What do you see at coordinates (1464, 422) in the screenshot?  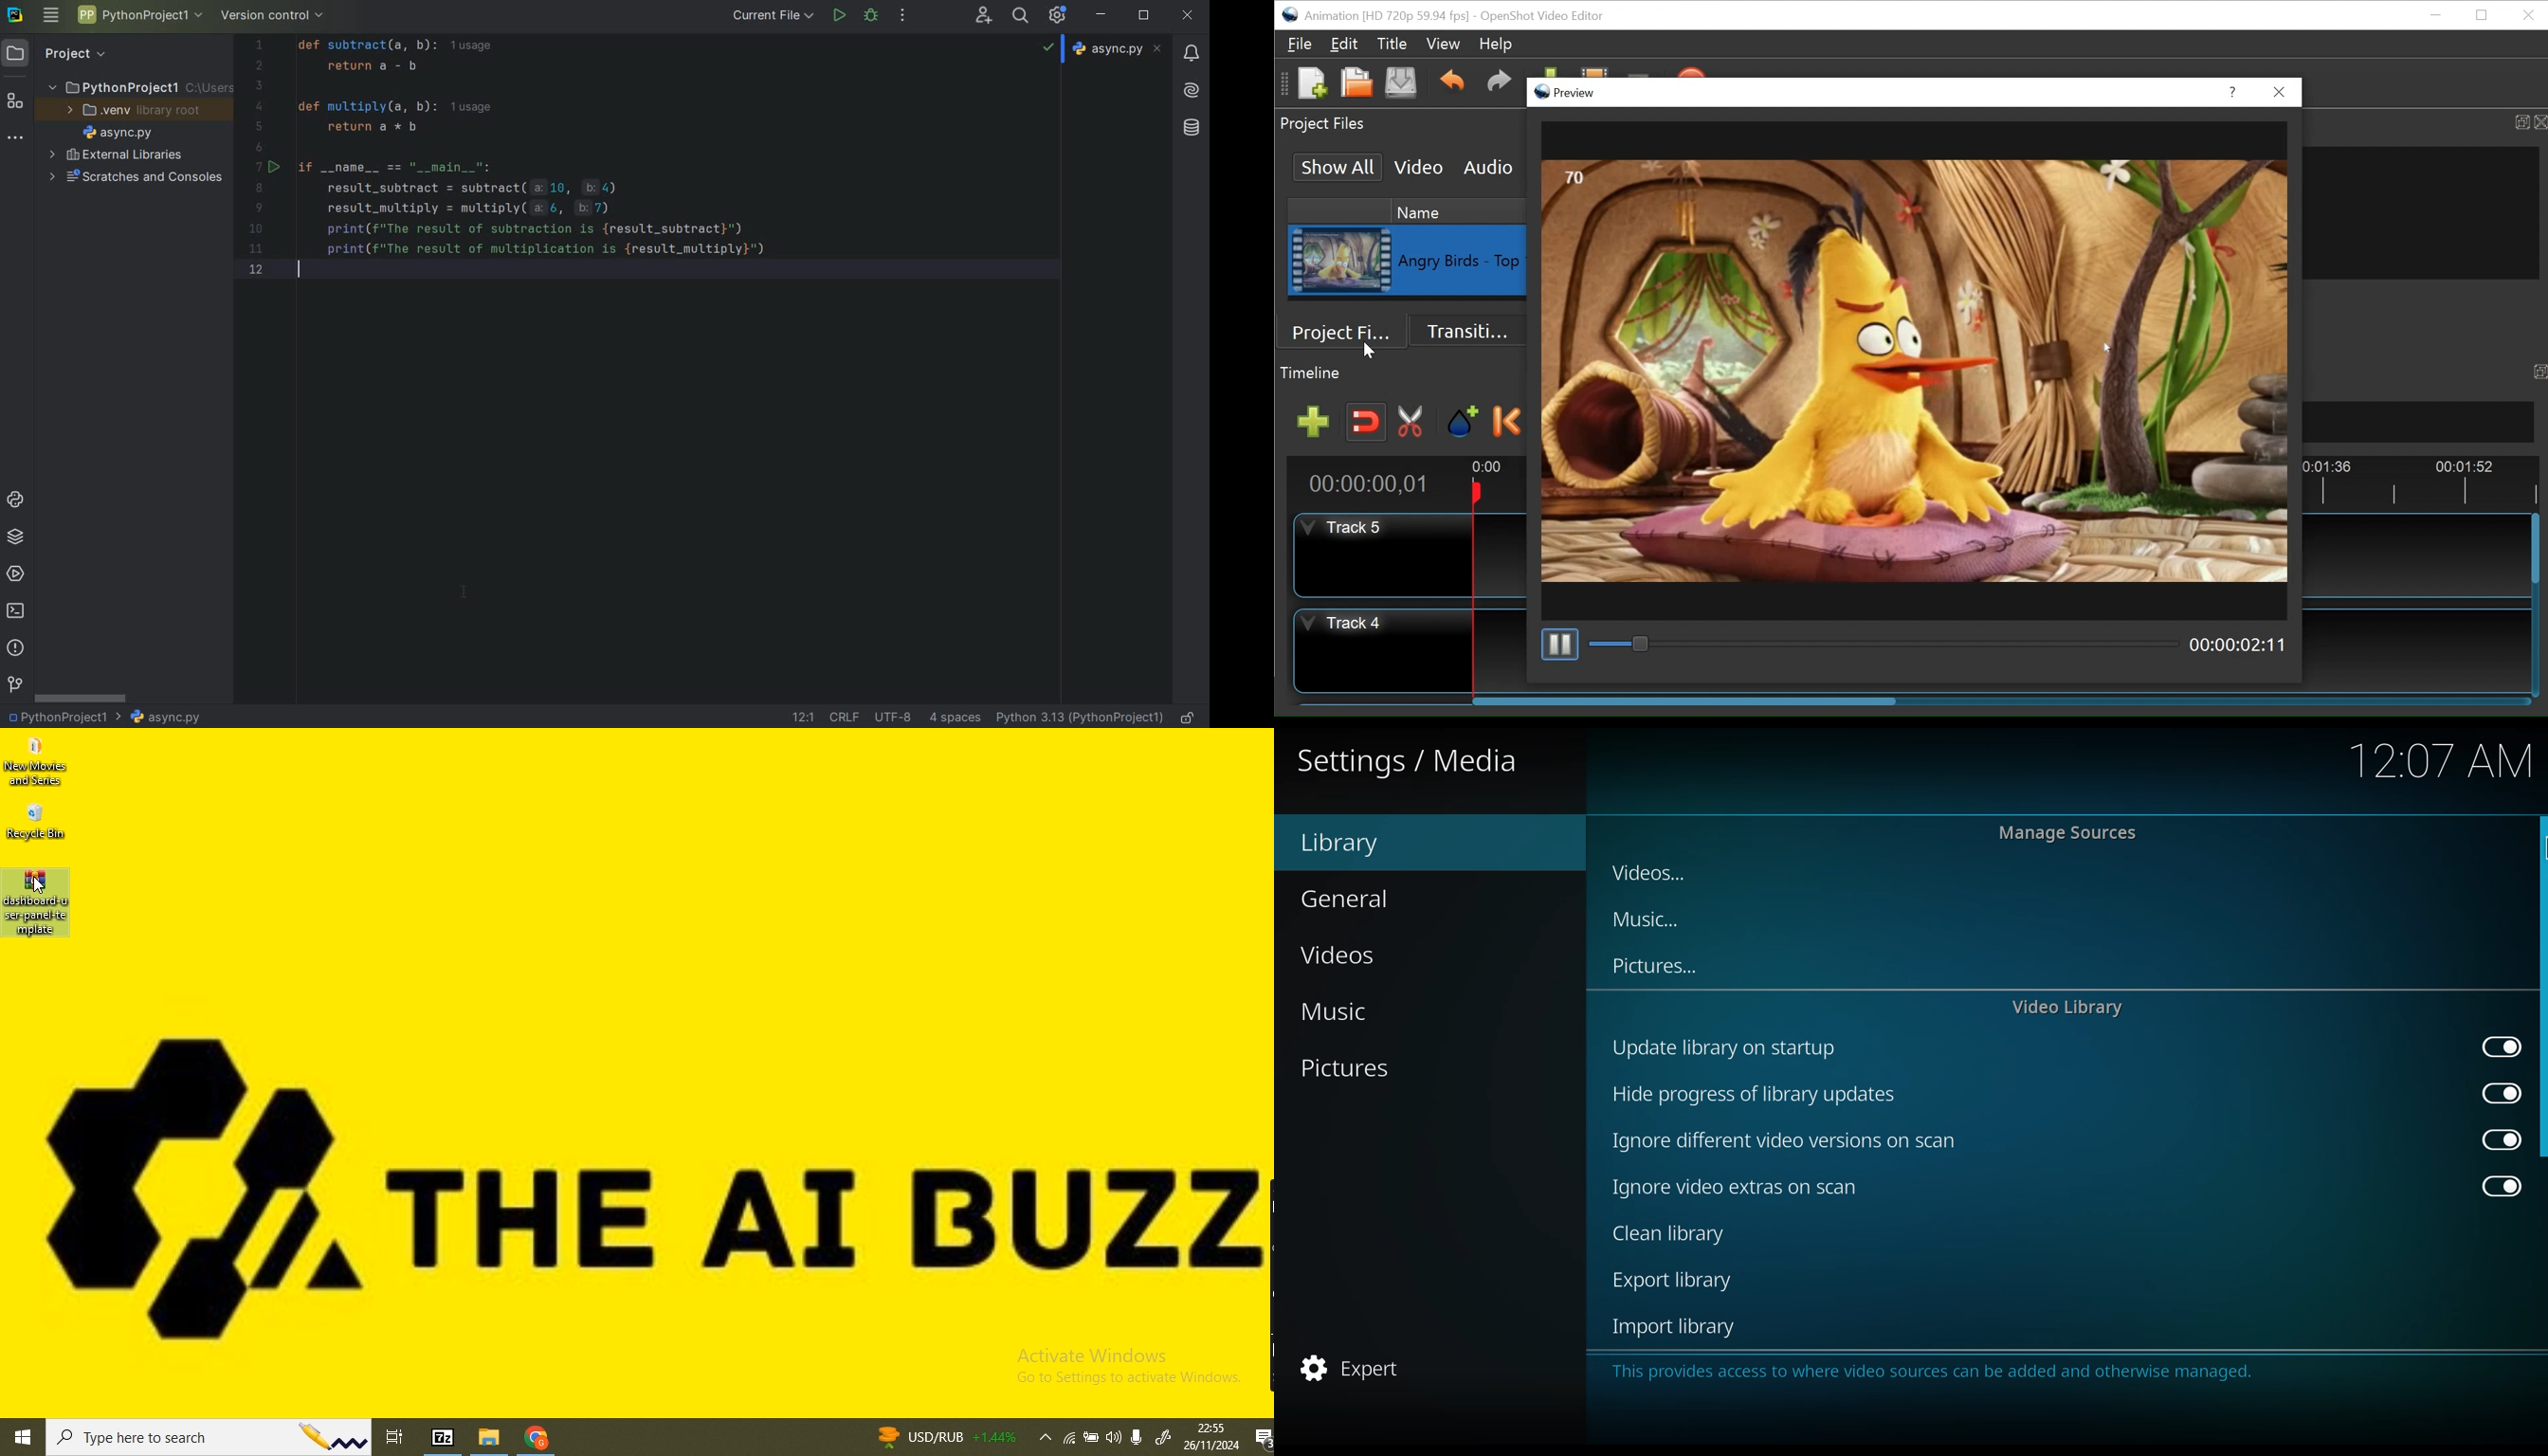 I see `Add Marker` at bounding box center [1464, 422].